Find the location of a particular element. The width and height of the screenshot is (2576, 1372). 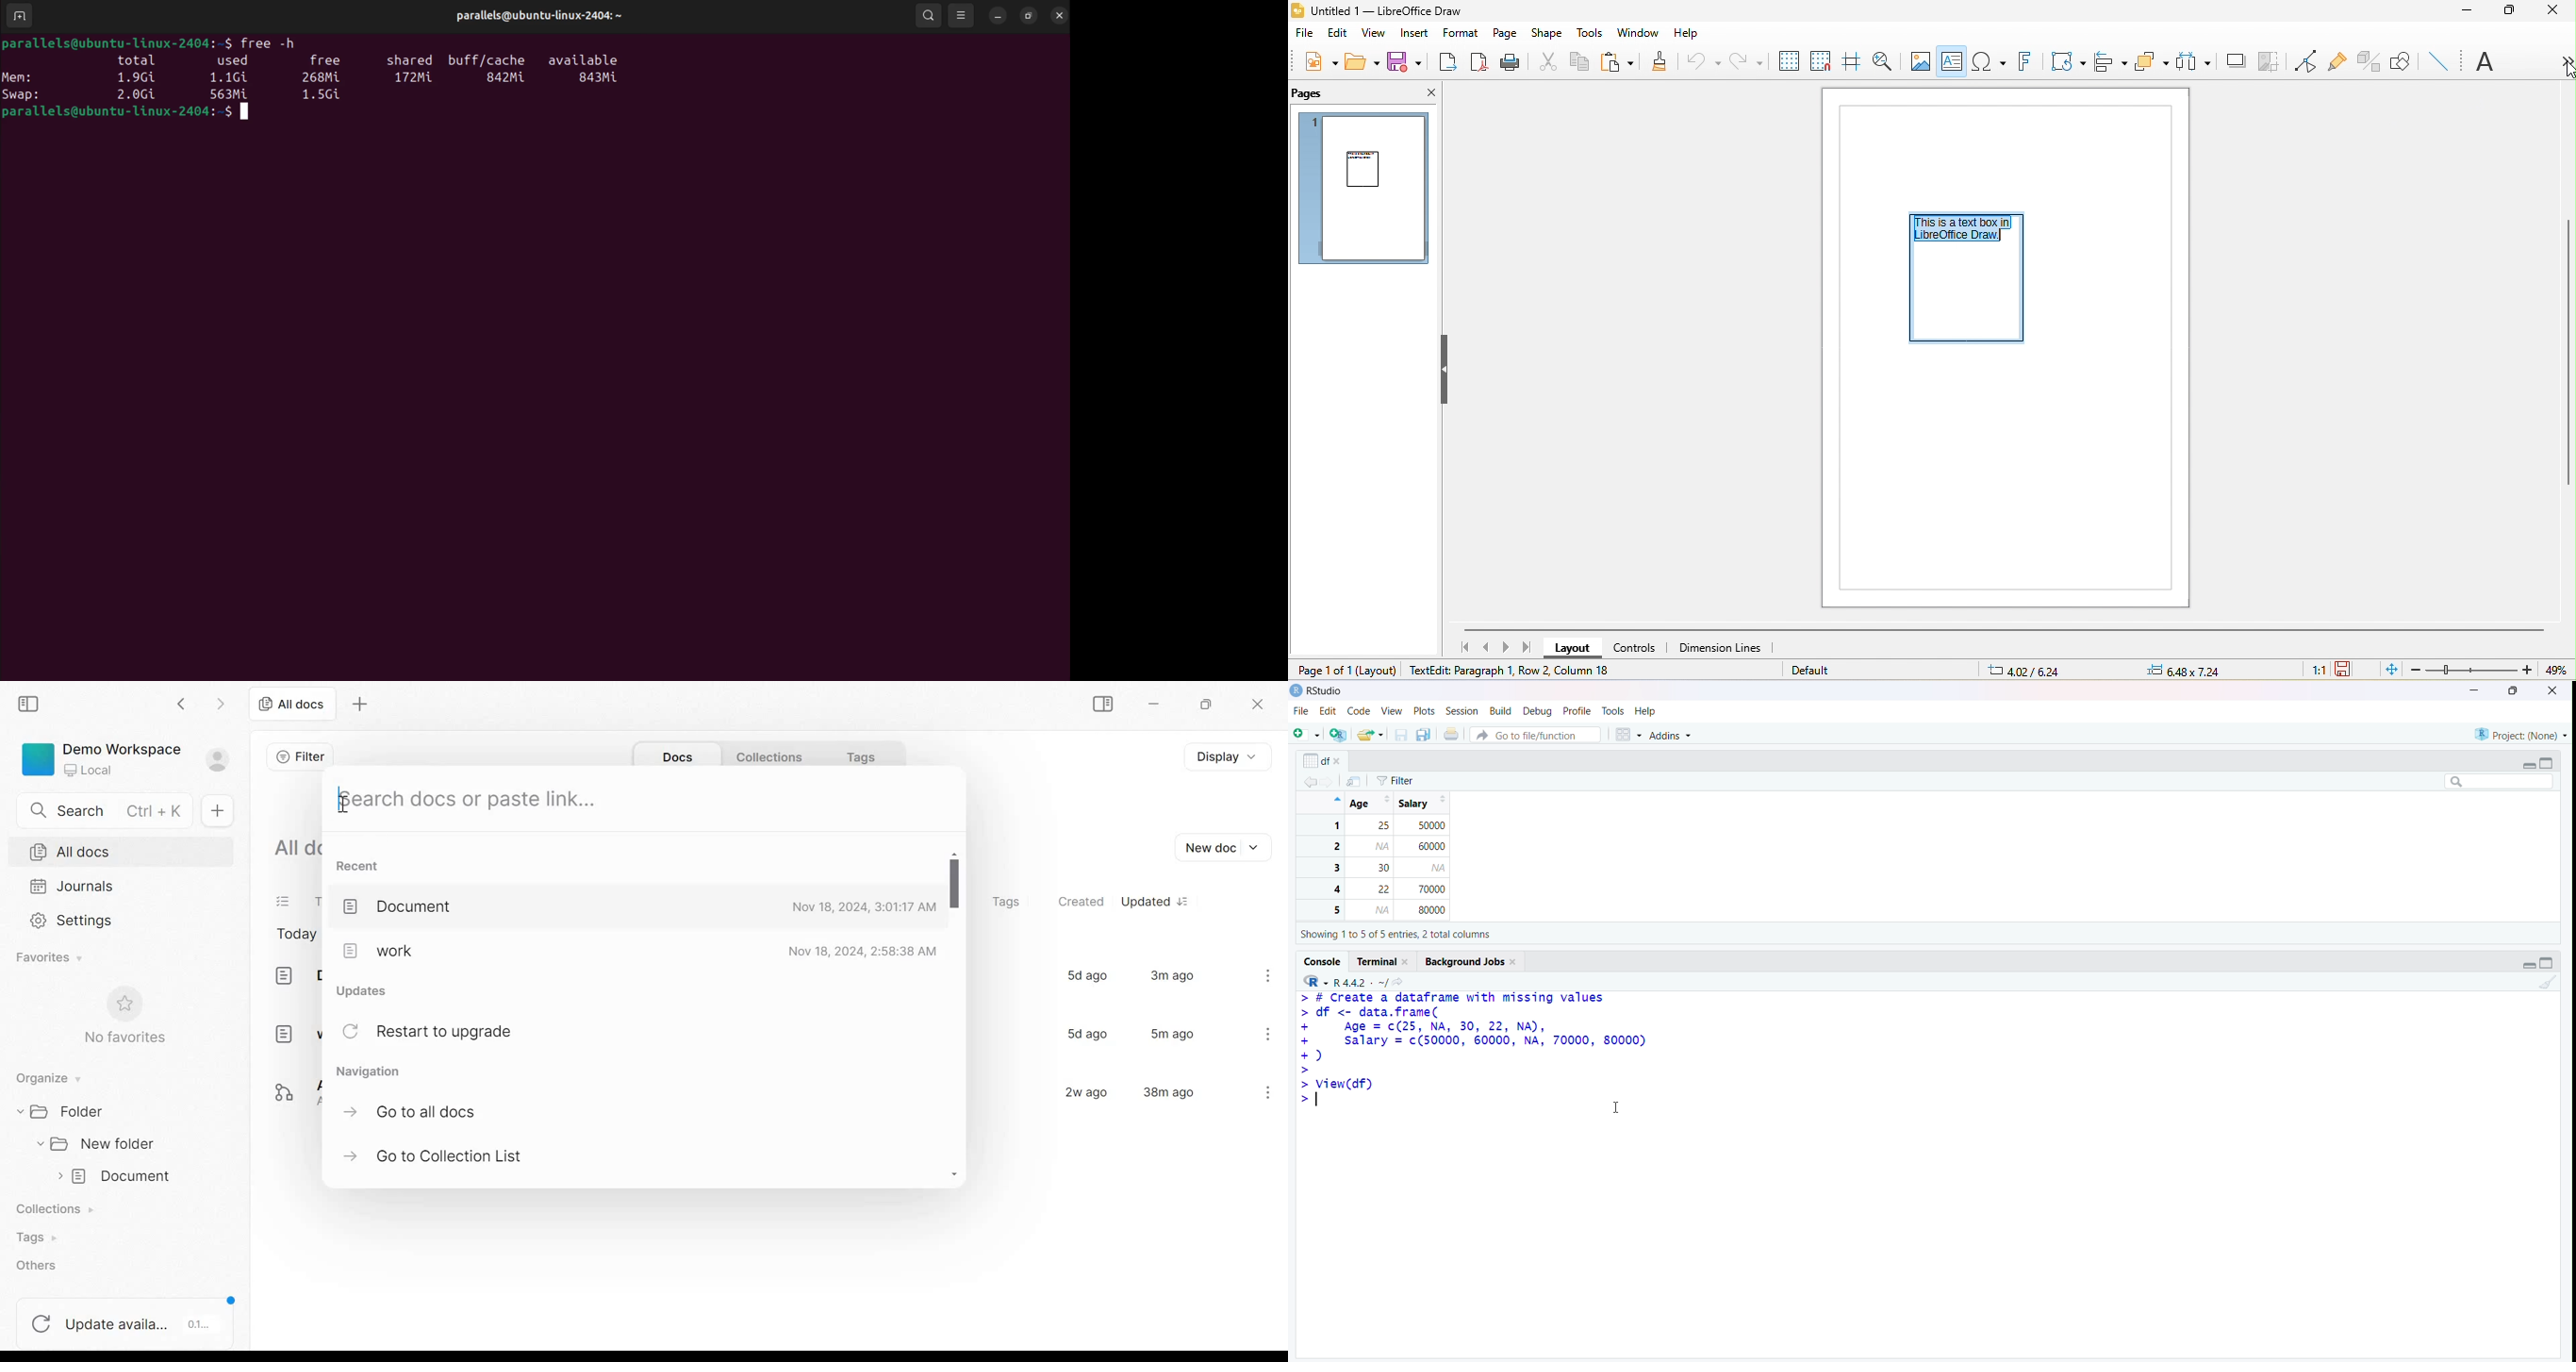

Minimize is located at coordinates (2528, 766).